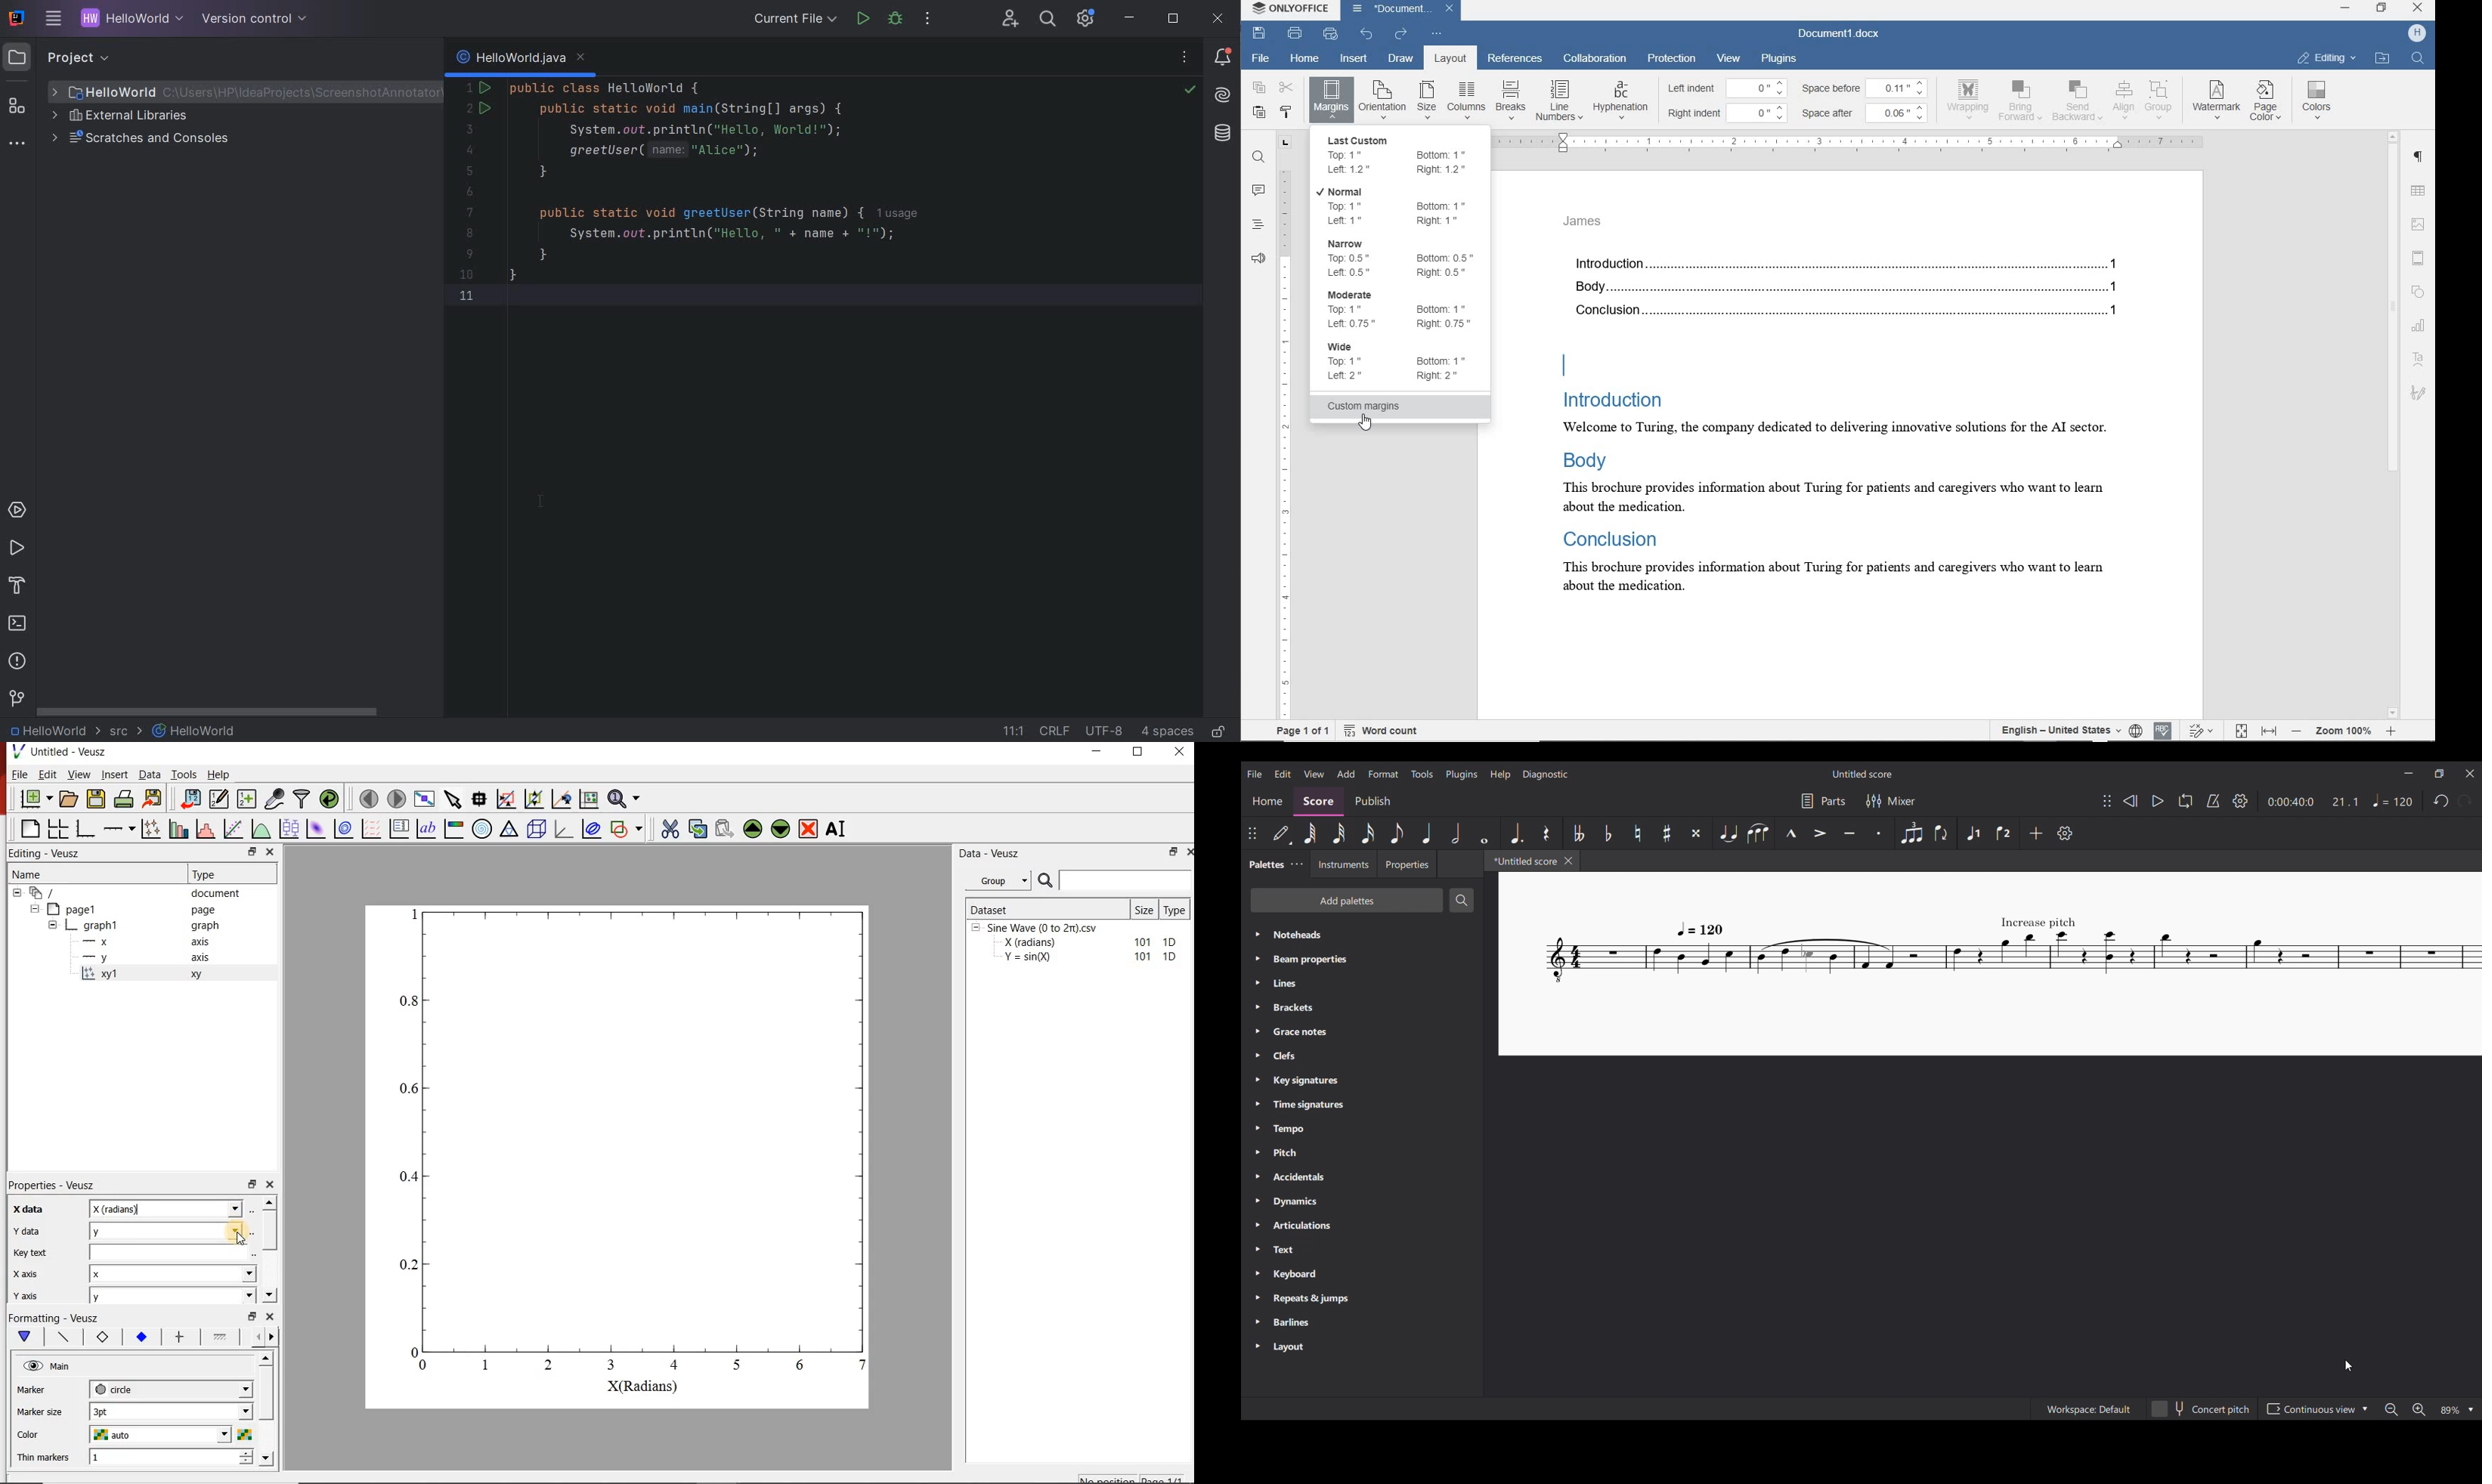  I want to click on plot 2d dataset as image, so click(316, 829).